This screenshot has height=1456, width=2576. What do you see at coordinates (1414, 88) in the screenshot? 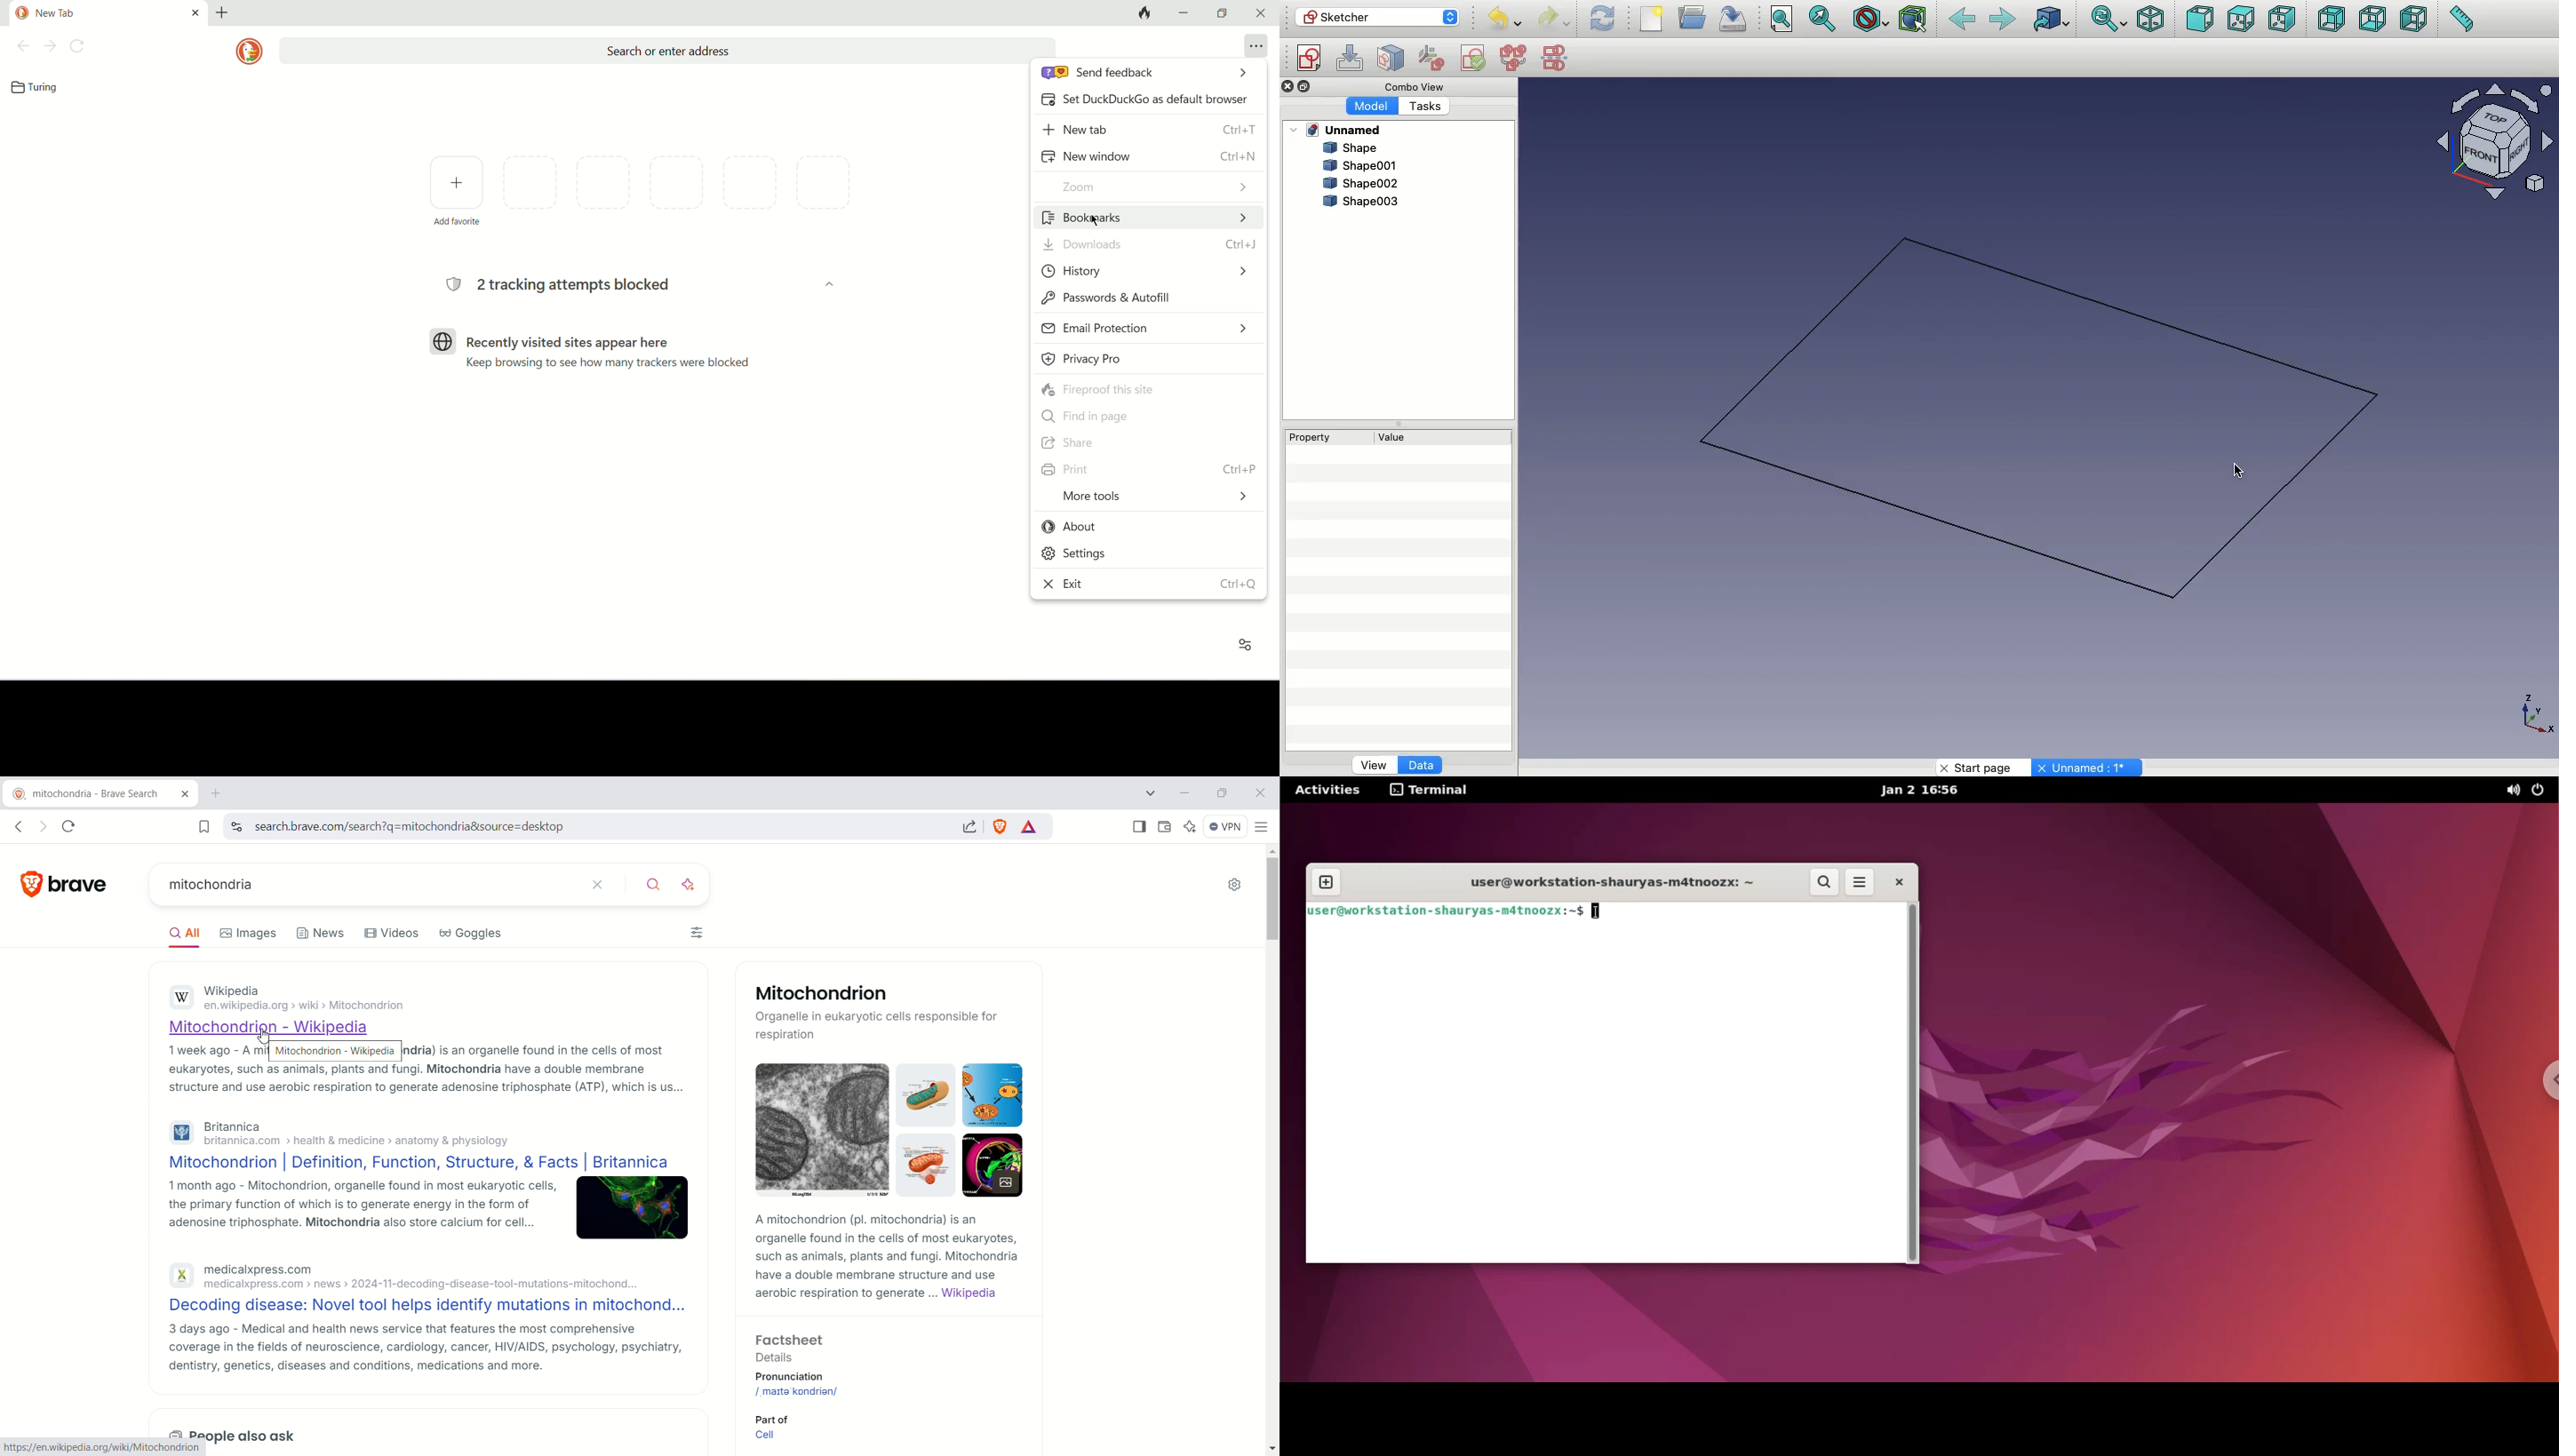
I see `Combo view` at bounding box center [1414, 88].